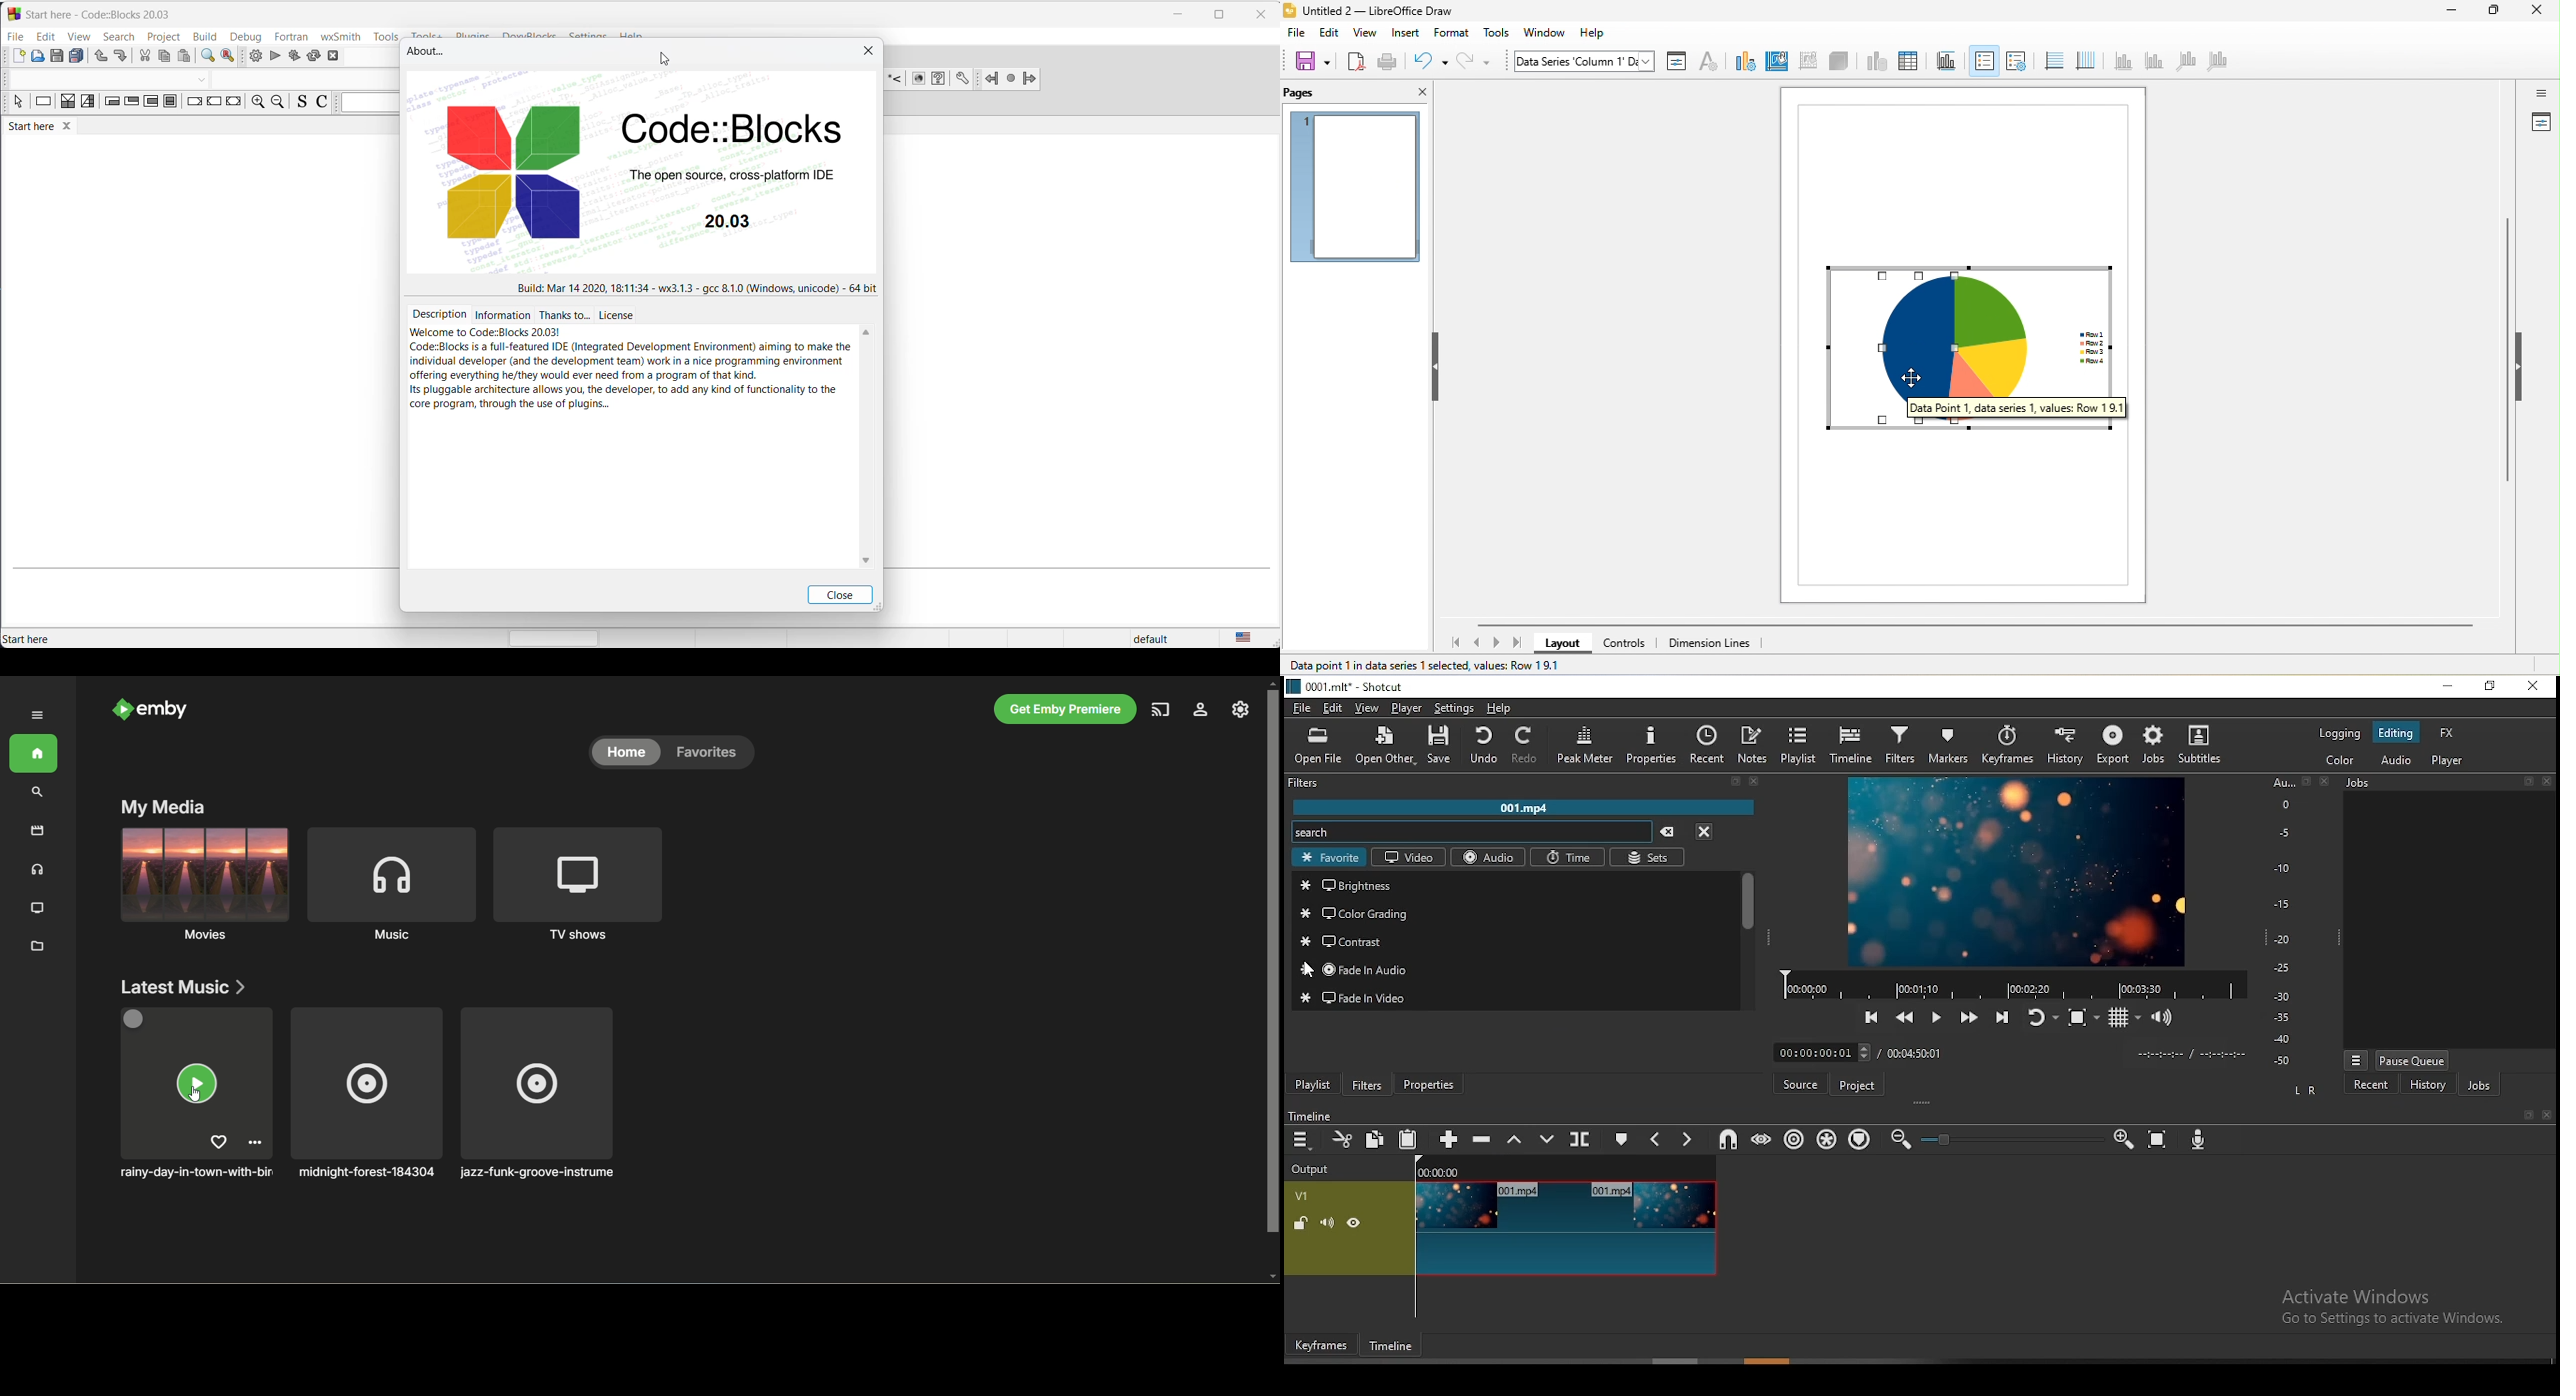 This screenshot has width=2576, height=1400. I want to click on source comments, so click(300, 103).